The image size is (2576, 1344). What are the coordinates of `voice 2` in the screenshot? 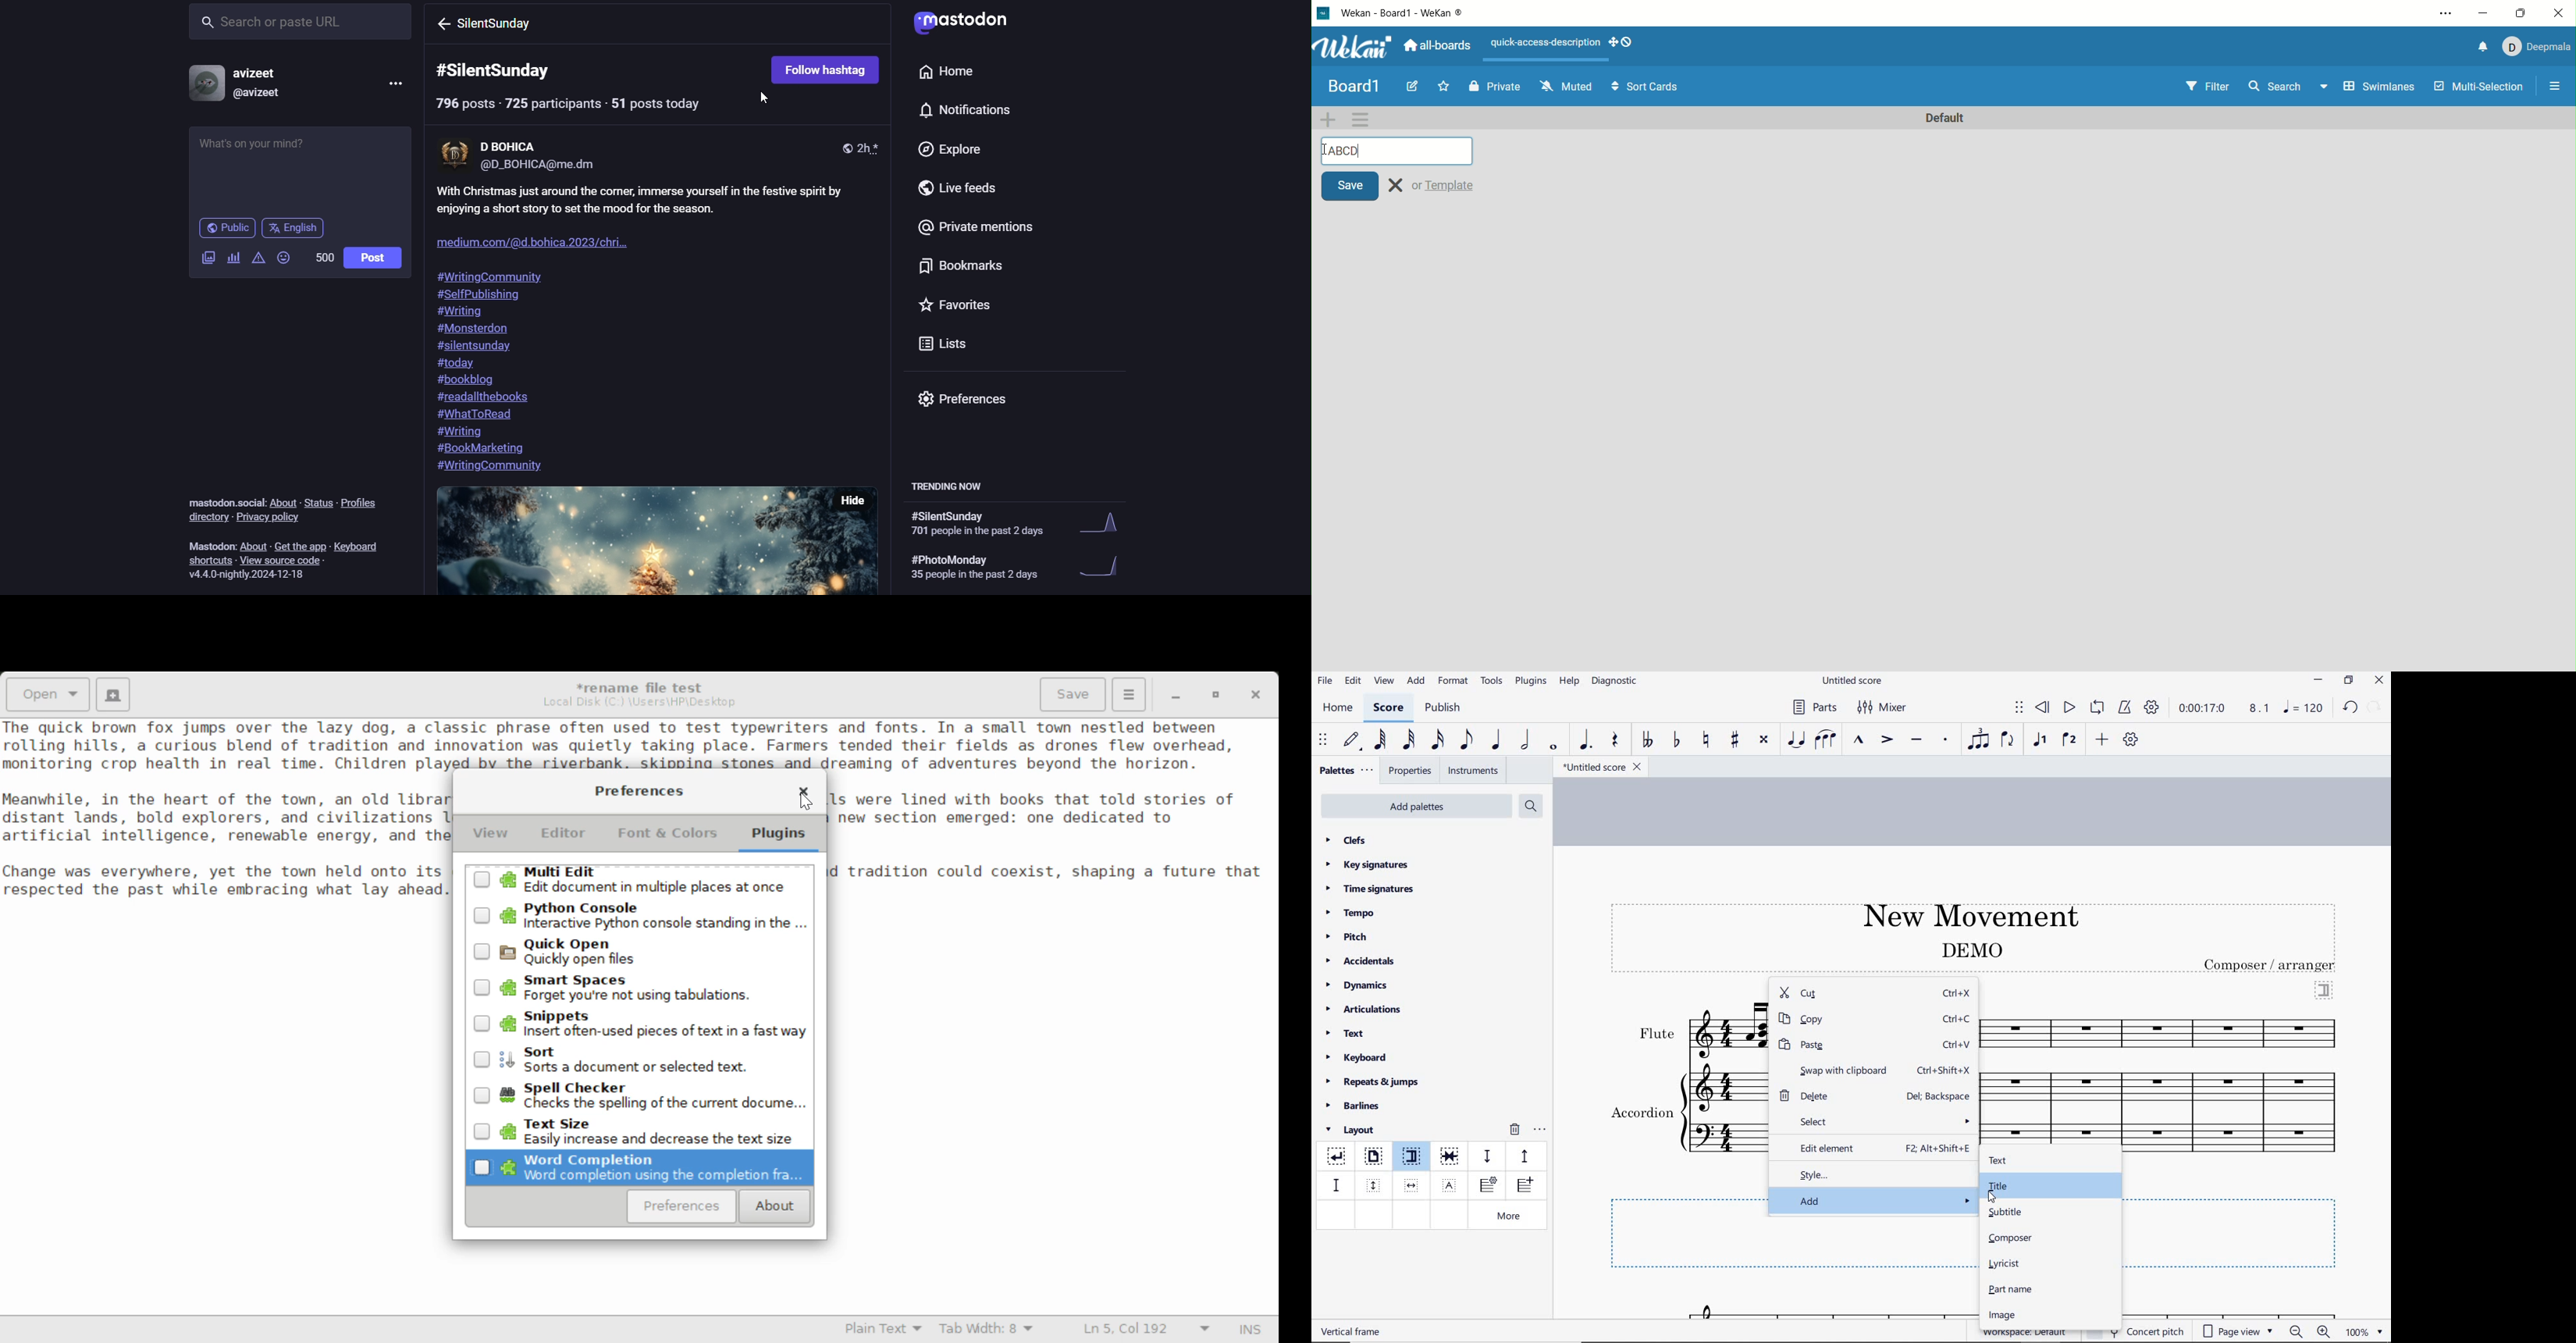 It's located at (2070, 740).